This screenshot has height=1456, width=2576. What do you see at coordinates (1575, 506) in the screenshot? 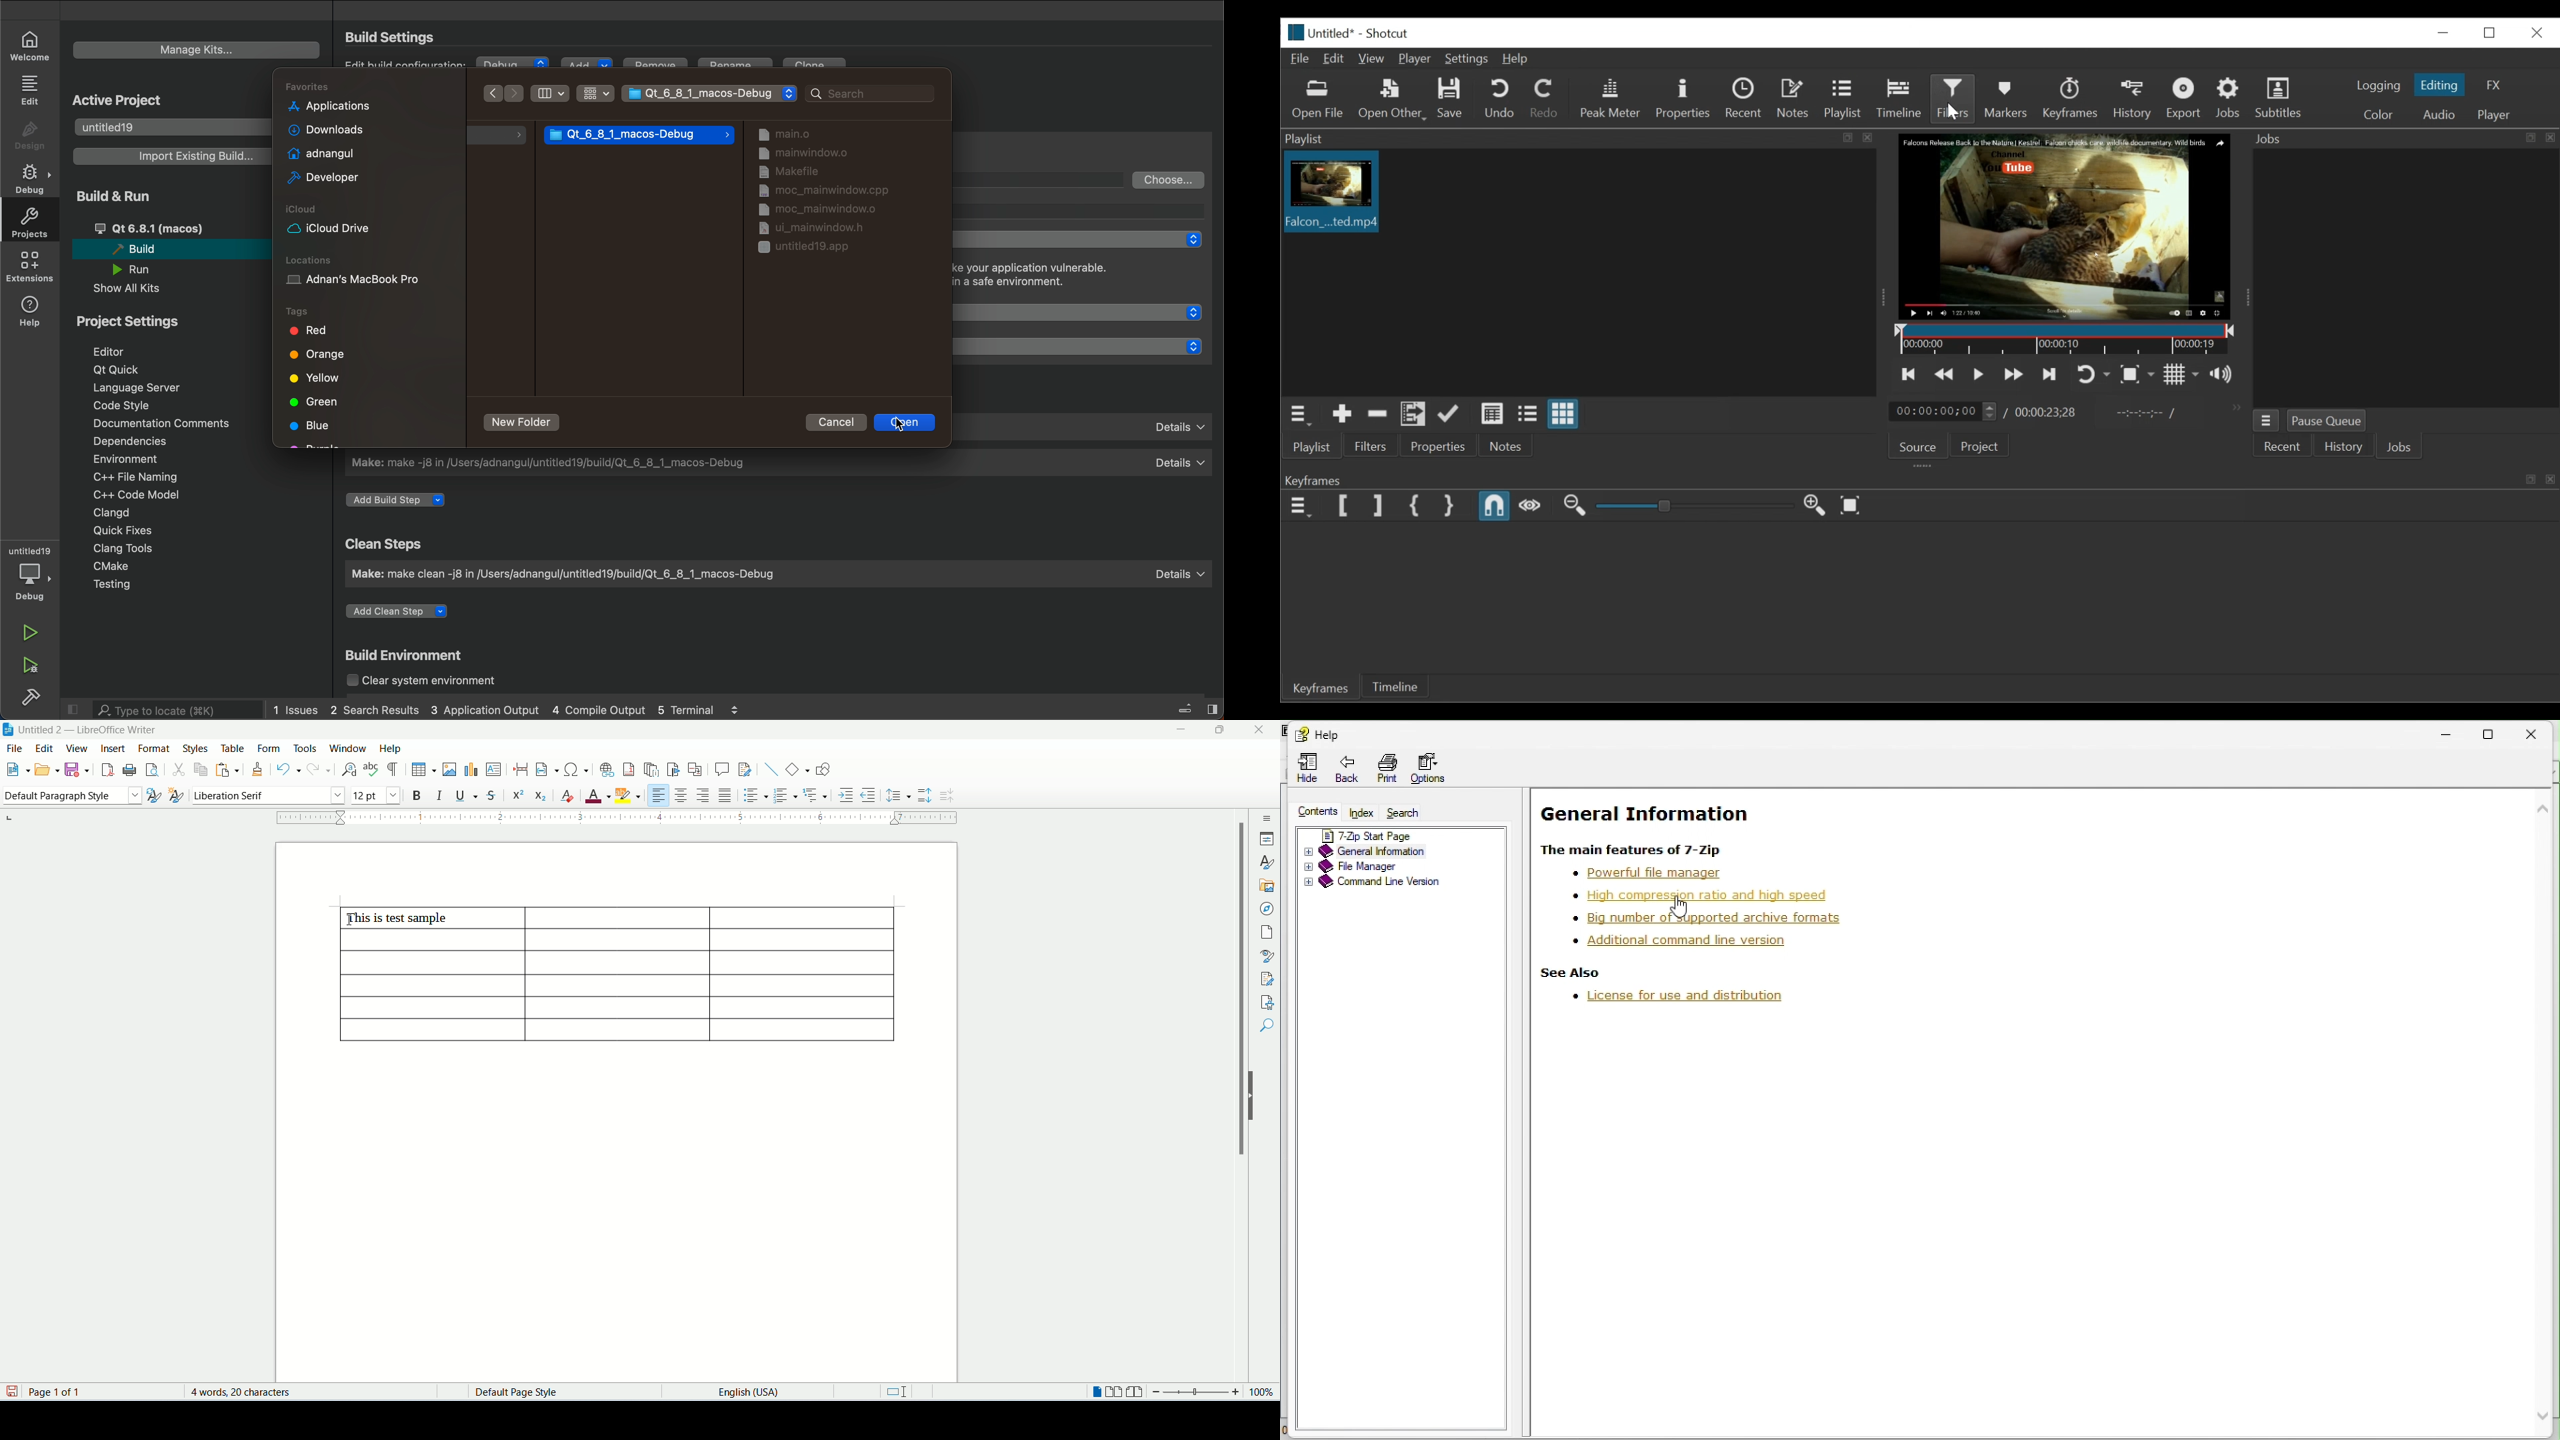
I see `Zoom keyframe out` at bounding box center [1575, 506].